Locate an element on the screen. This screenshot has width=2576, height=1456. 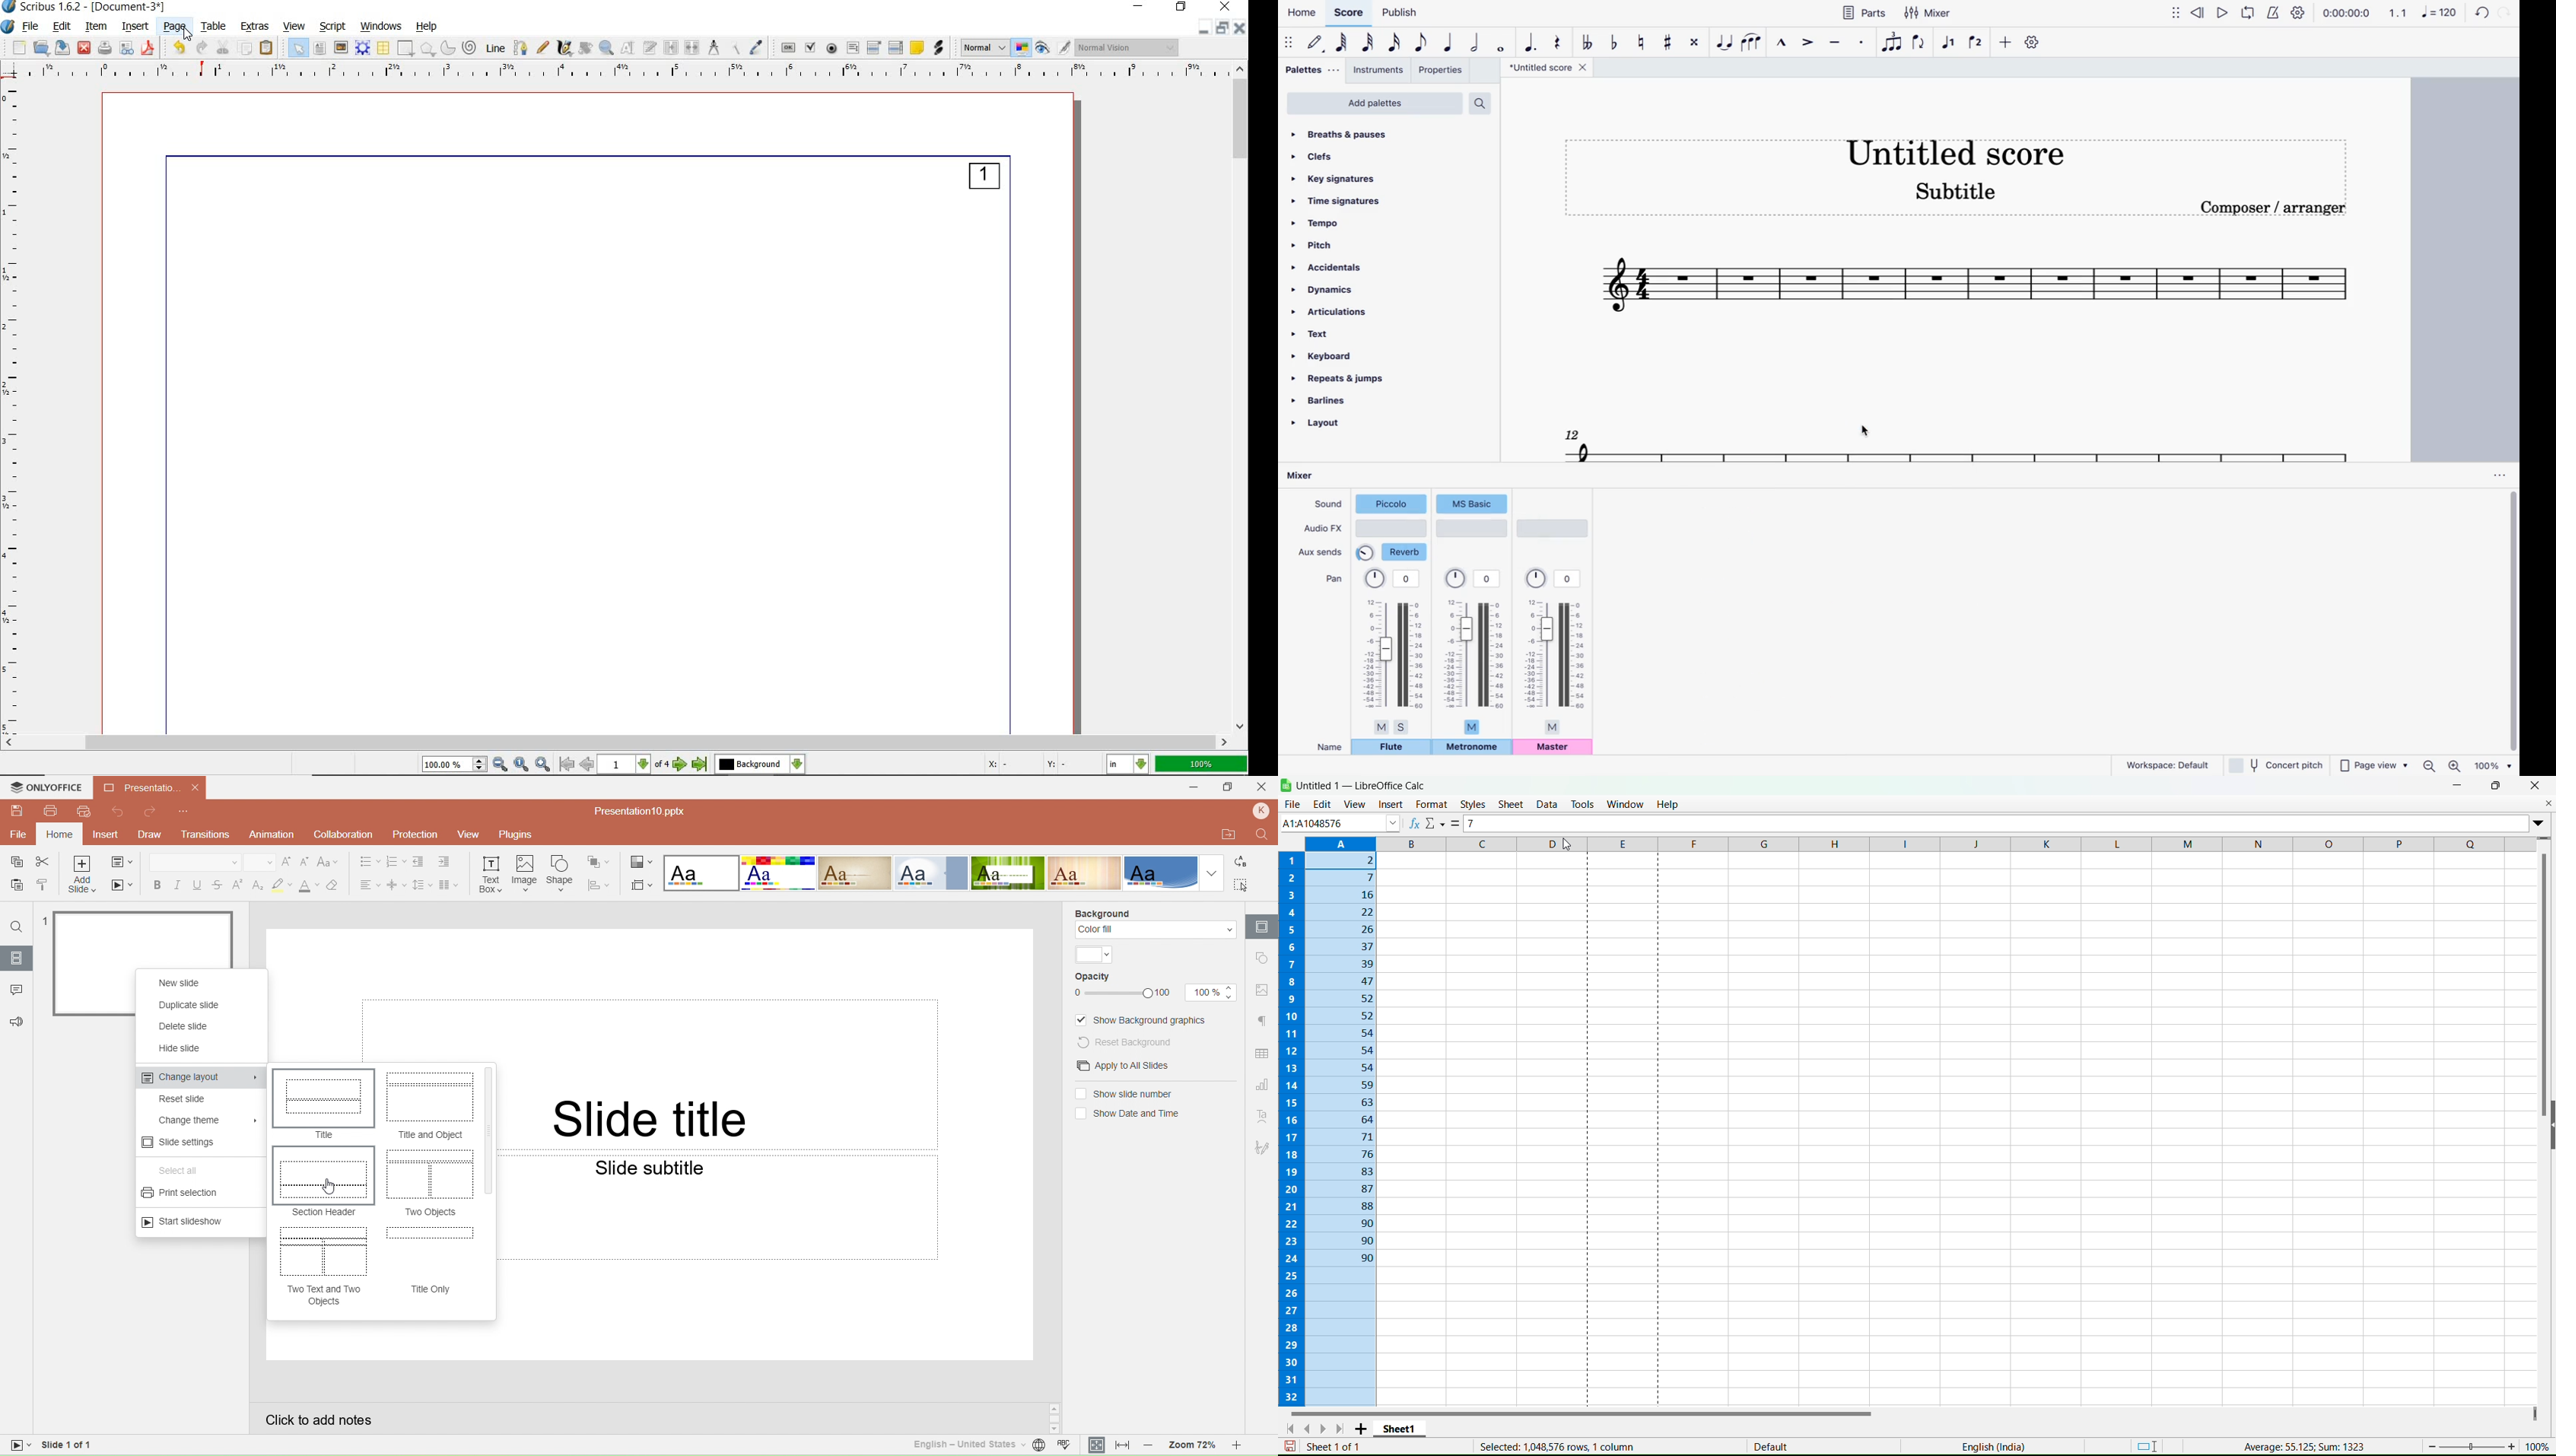
Save is located at coordinates (1292, 1446).